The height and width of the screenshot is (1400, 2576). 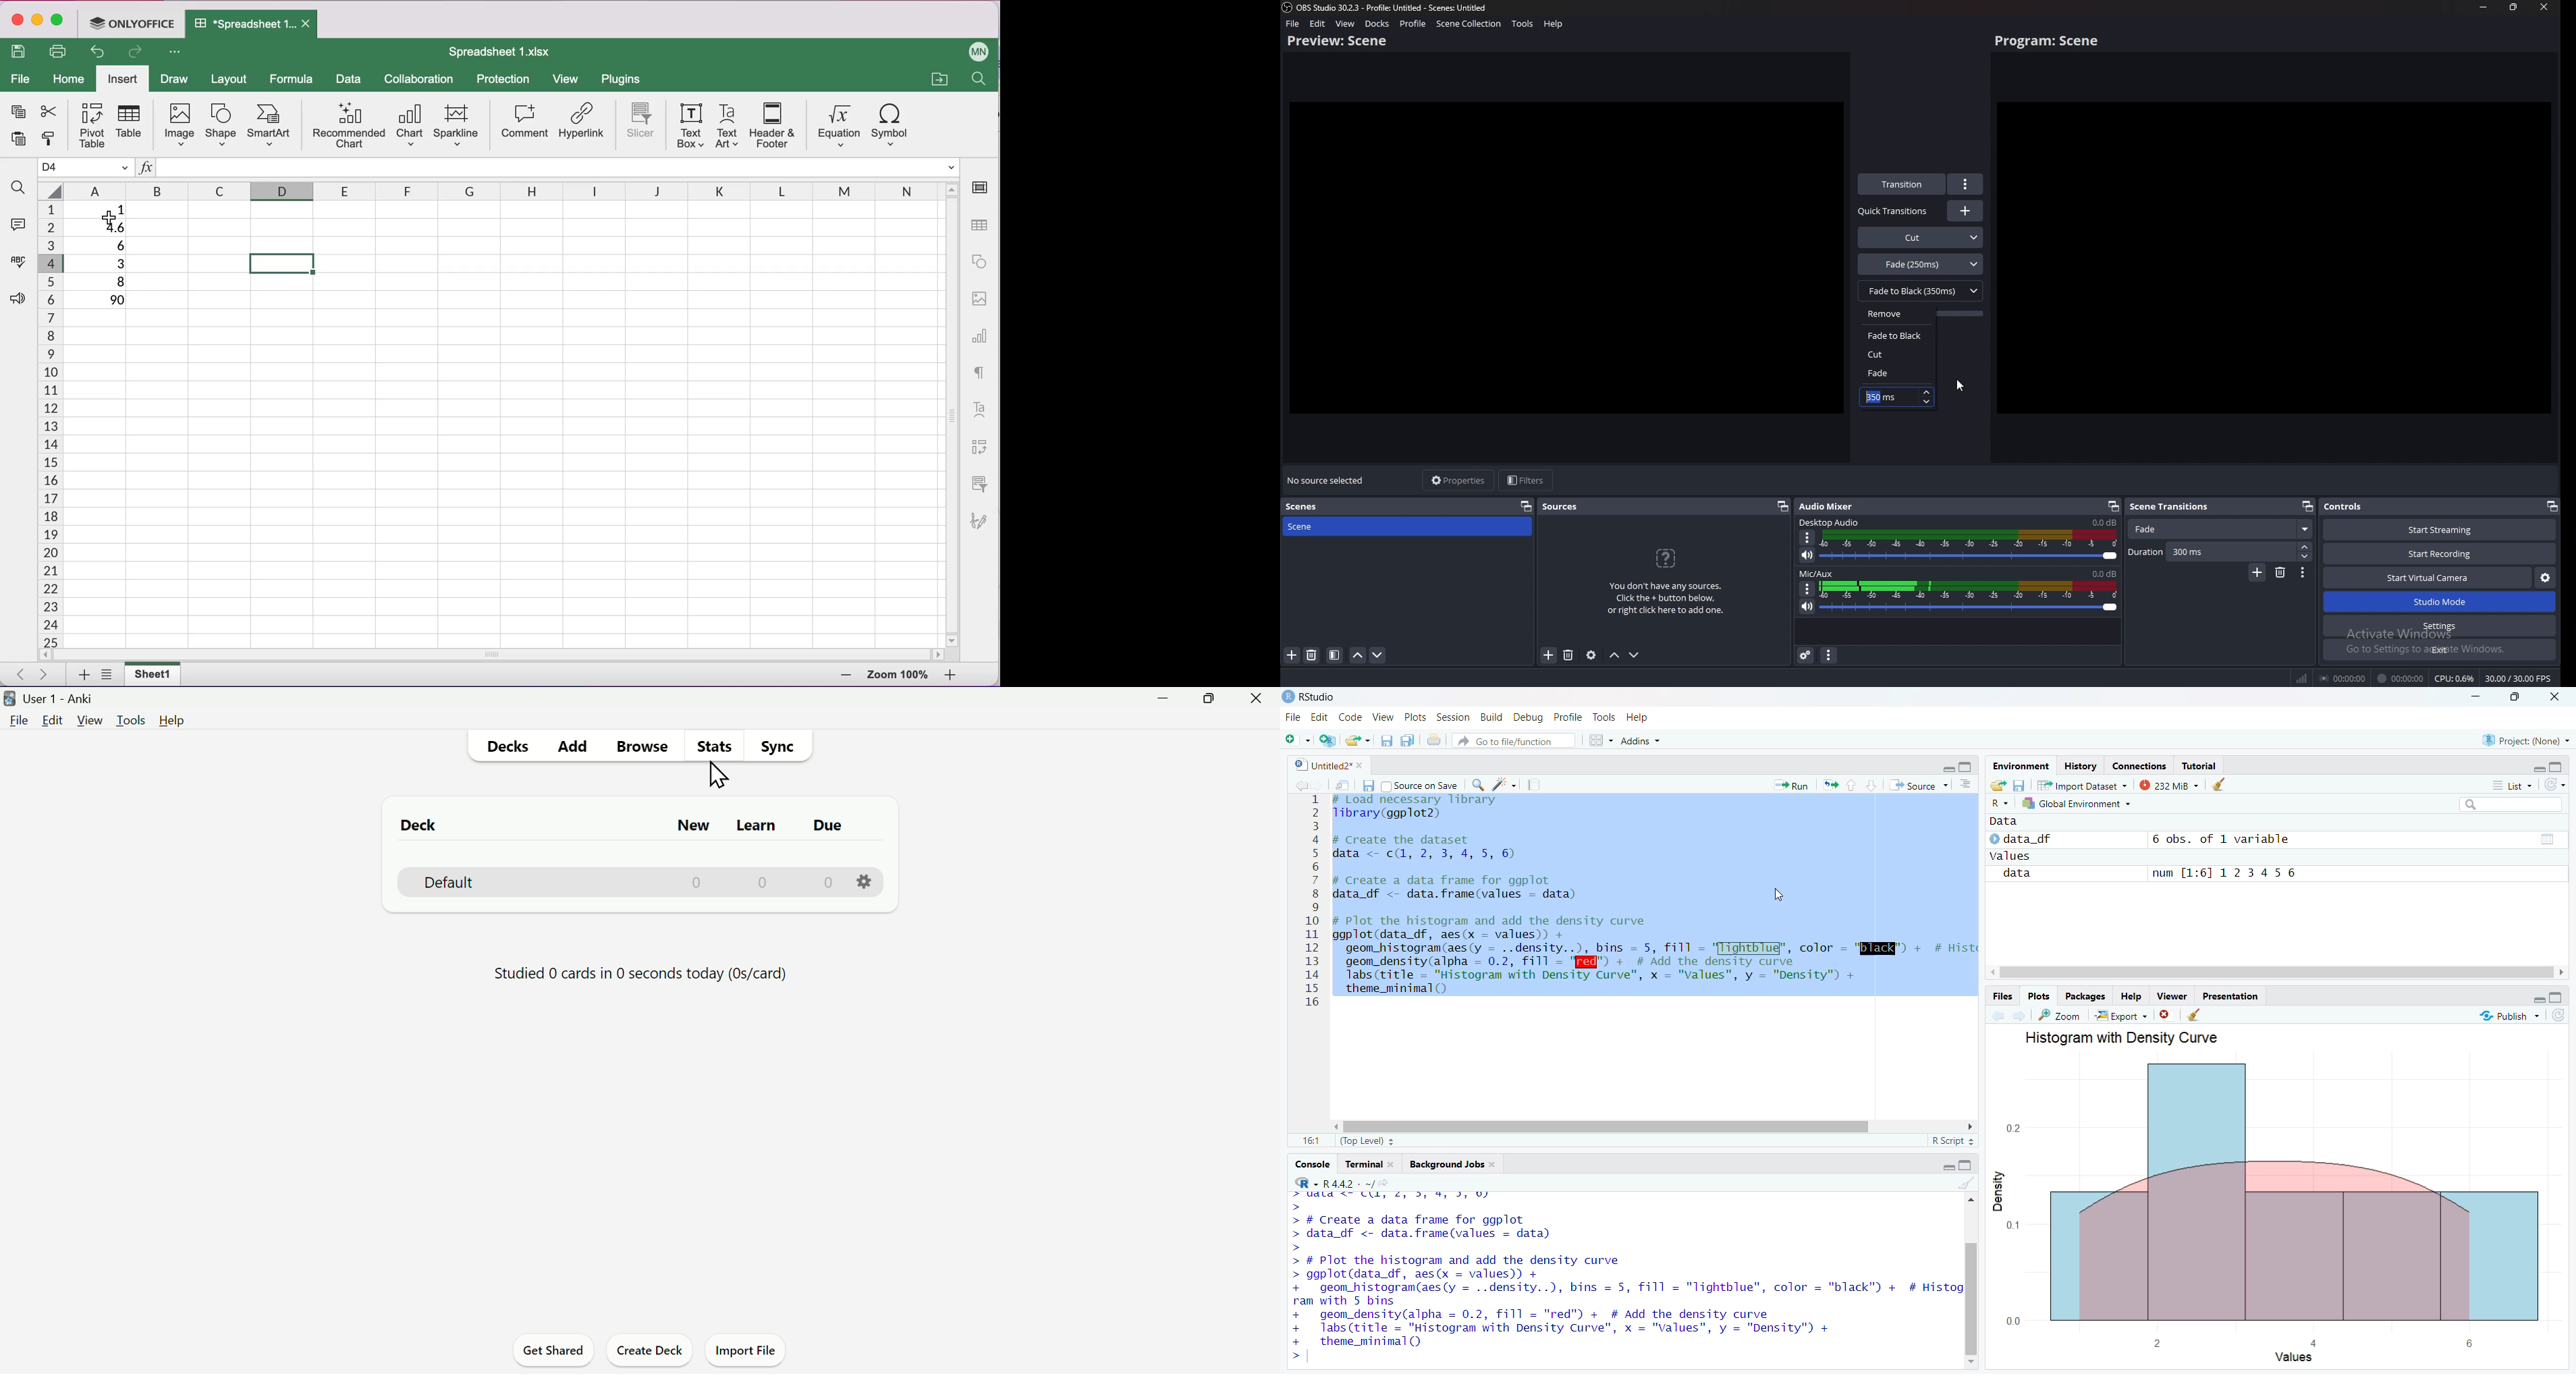 I want to click on line number, so click(x=1311, y=900).